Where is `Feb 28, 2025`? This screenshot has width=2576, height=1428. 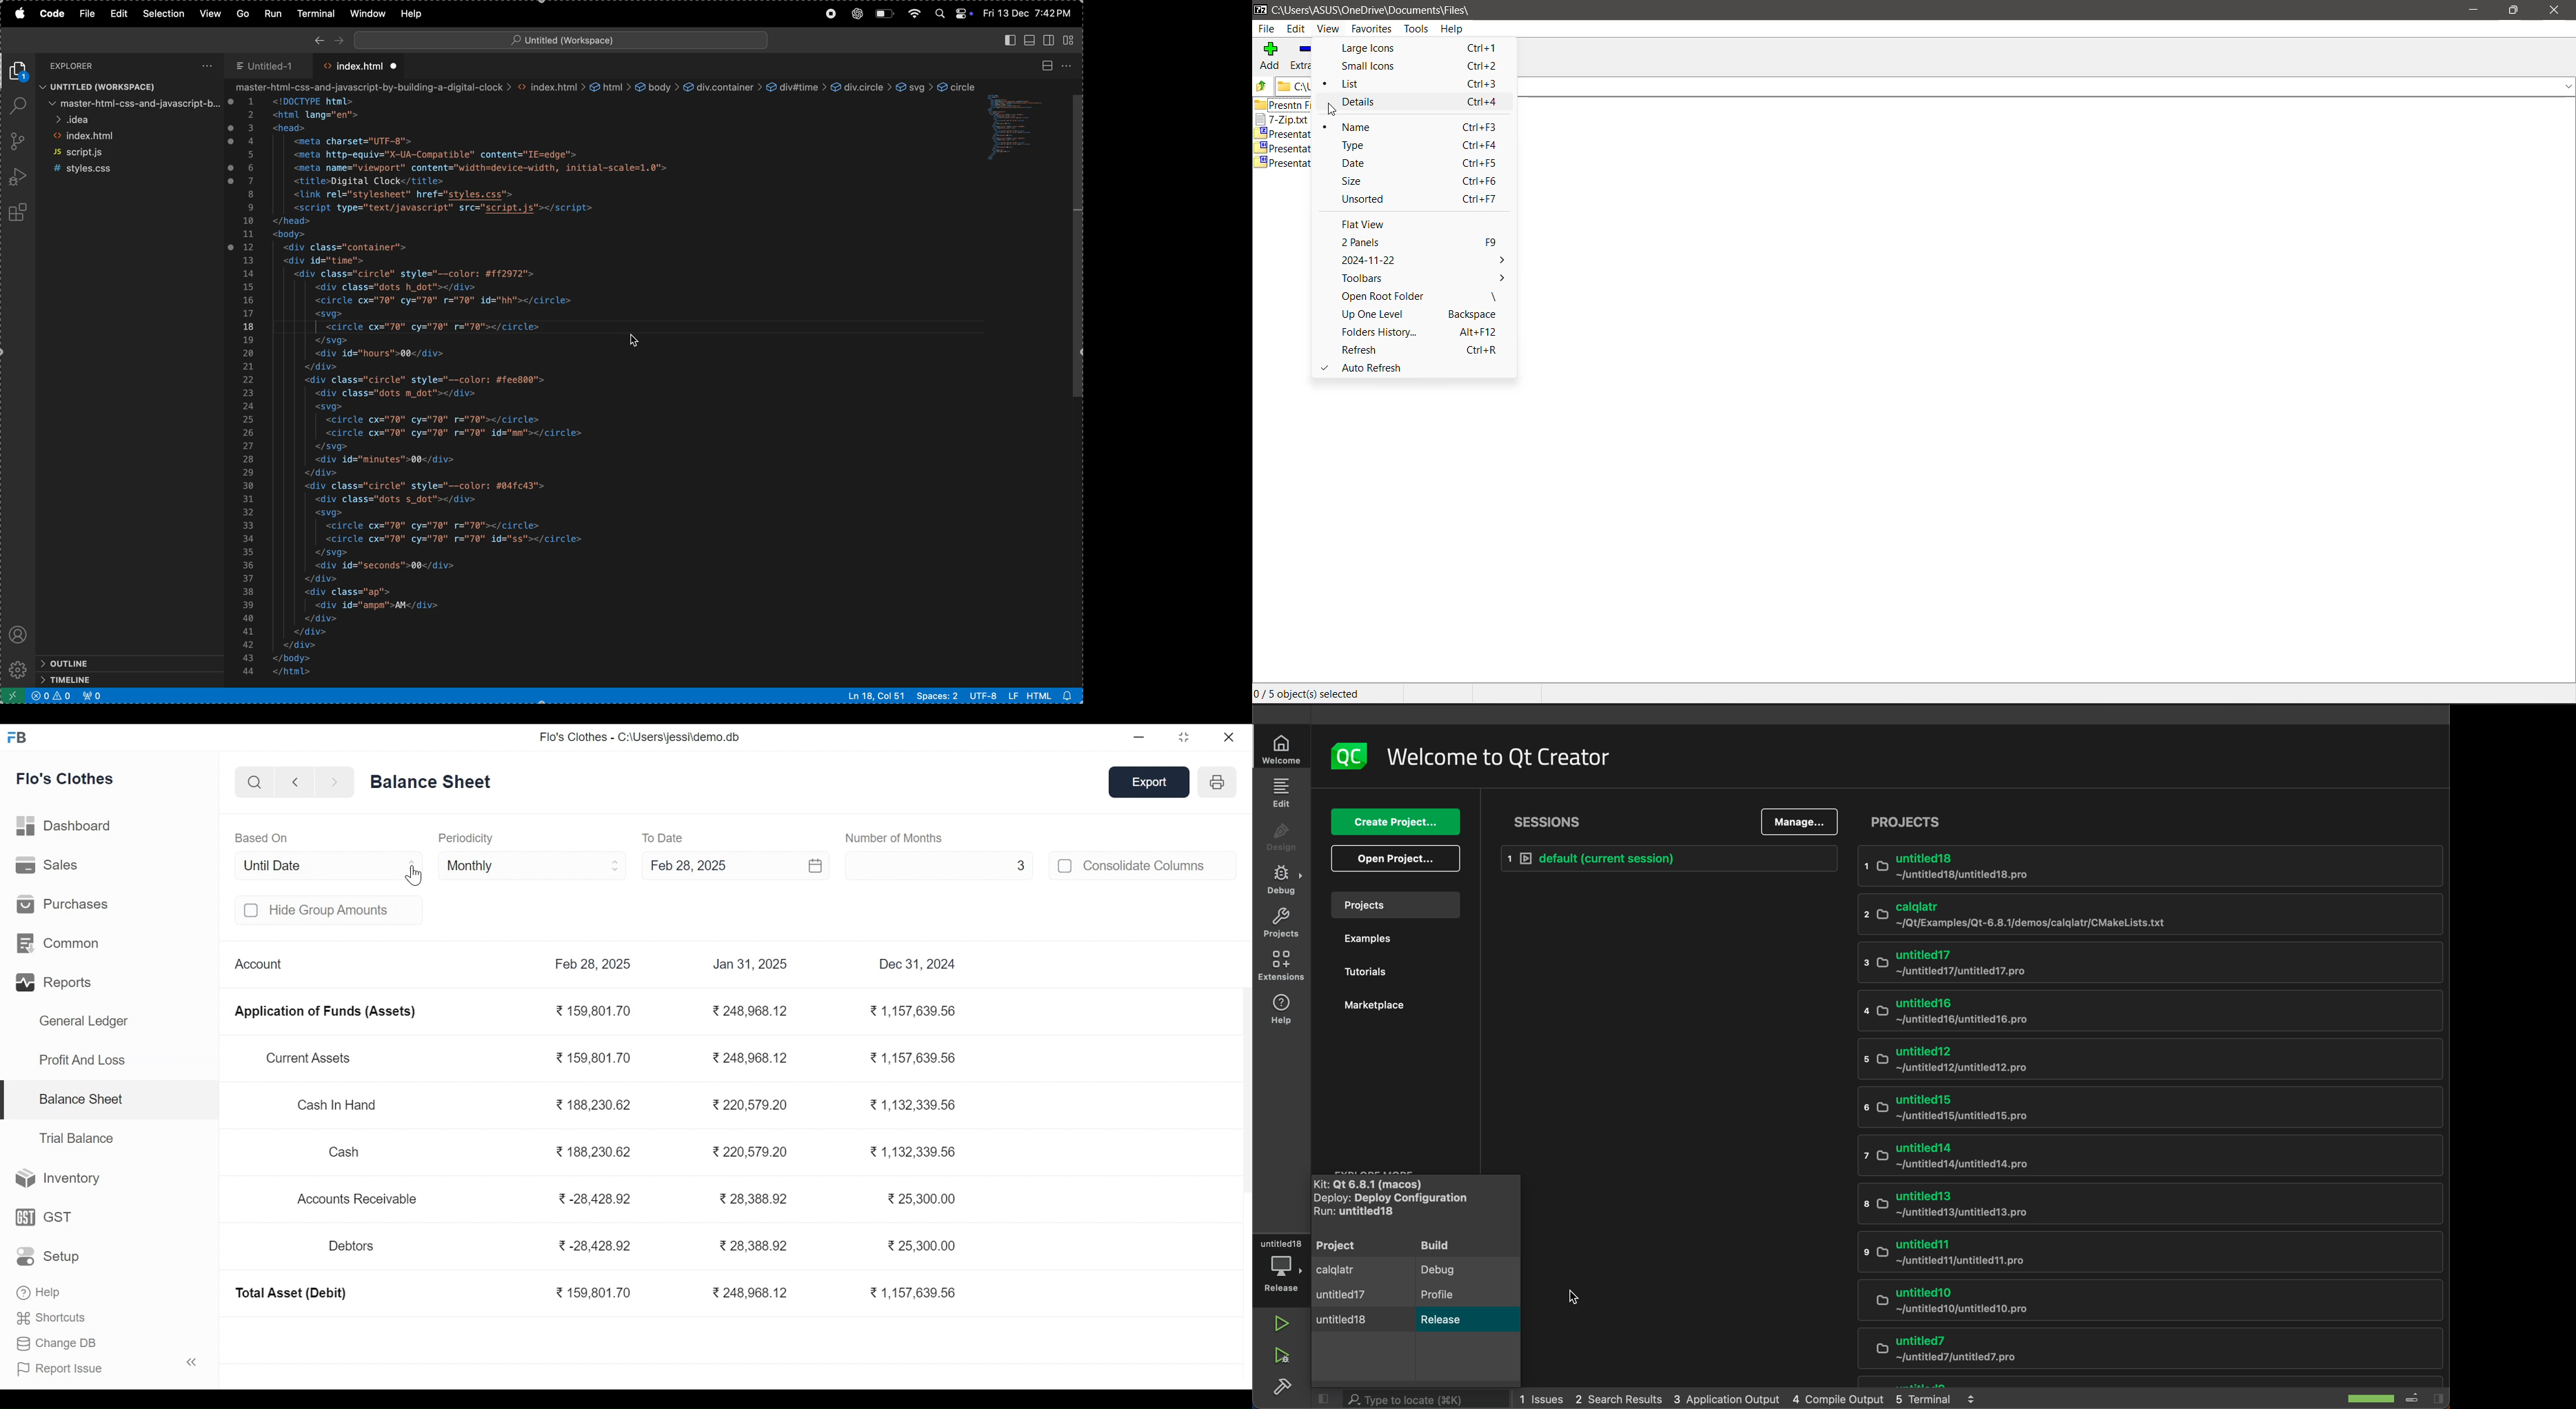
Feb 28, 2025 is located at coordinates (714, 864).